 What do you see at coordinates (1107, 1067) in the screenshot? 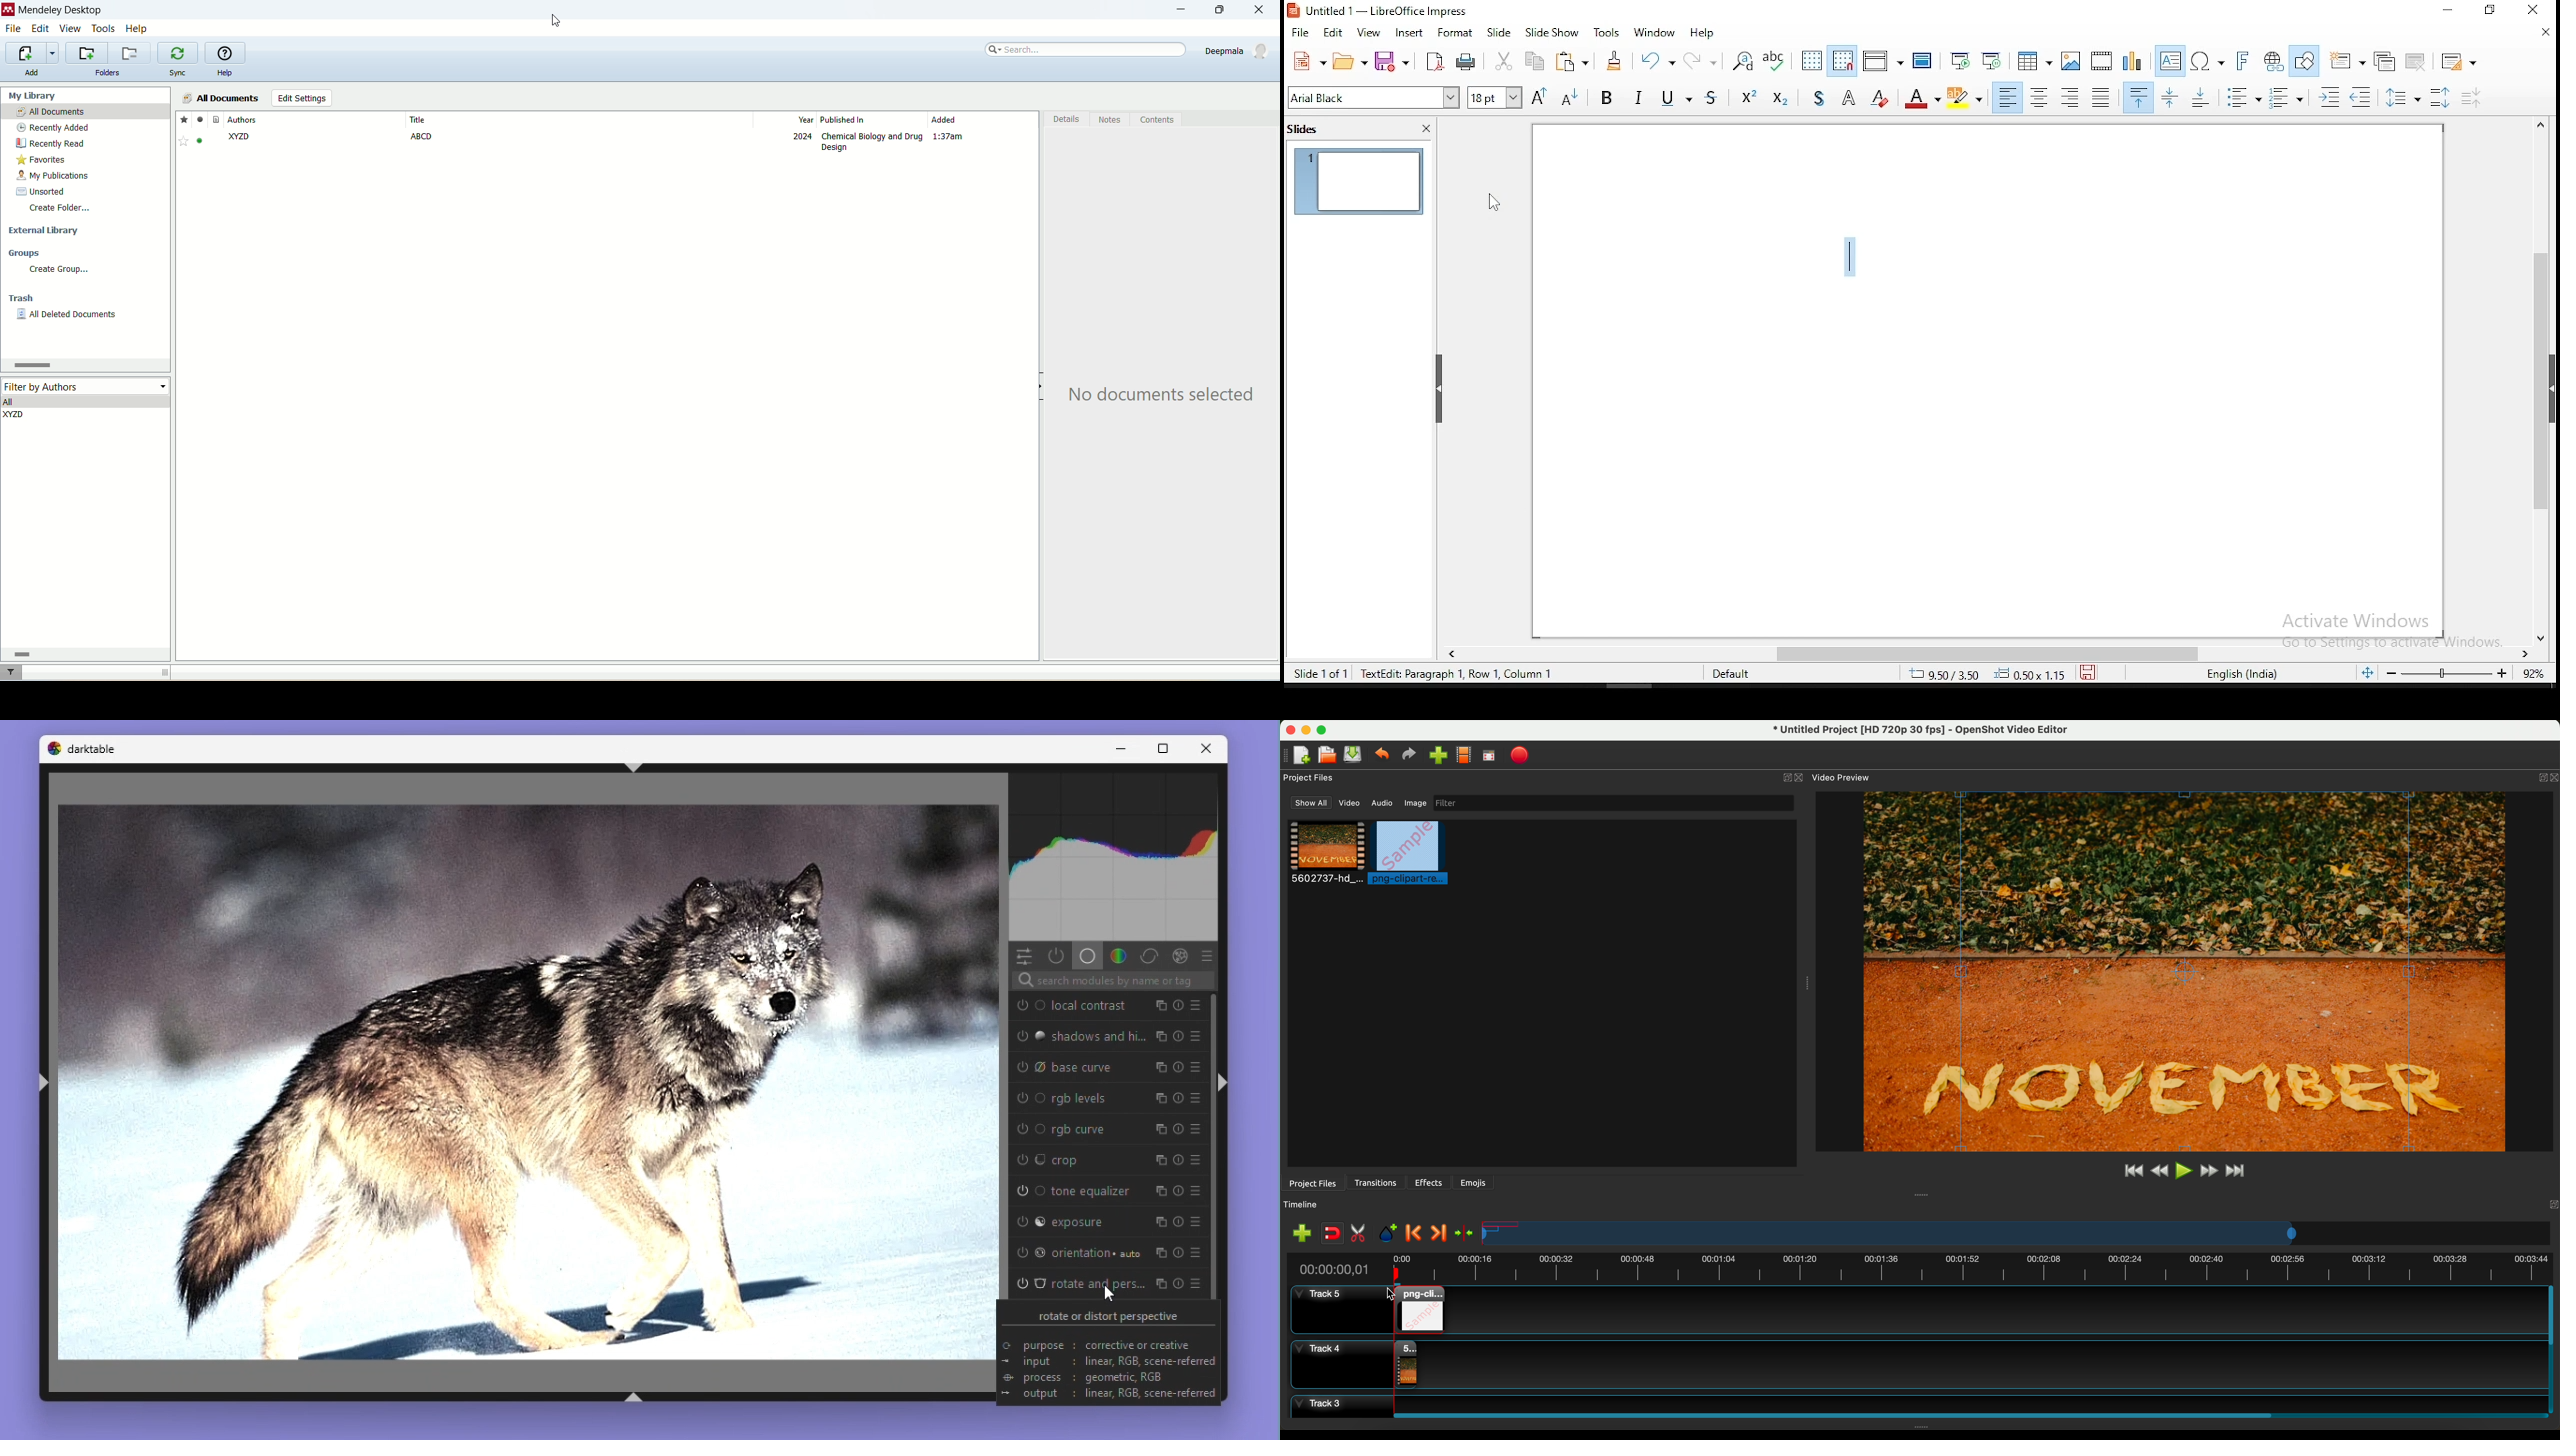
I see `Base curve` at bounding box center [1107, 1067].